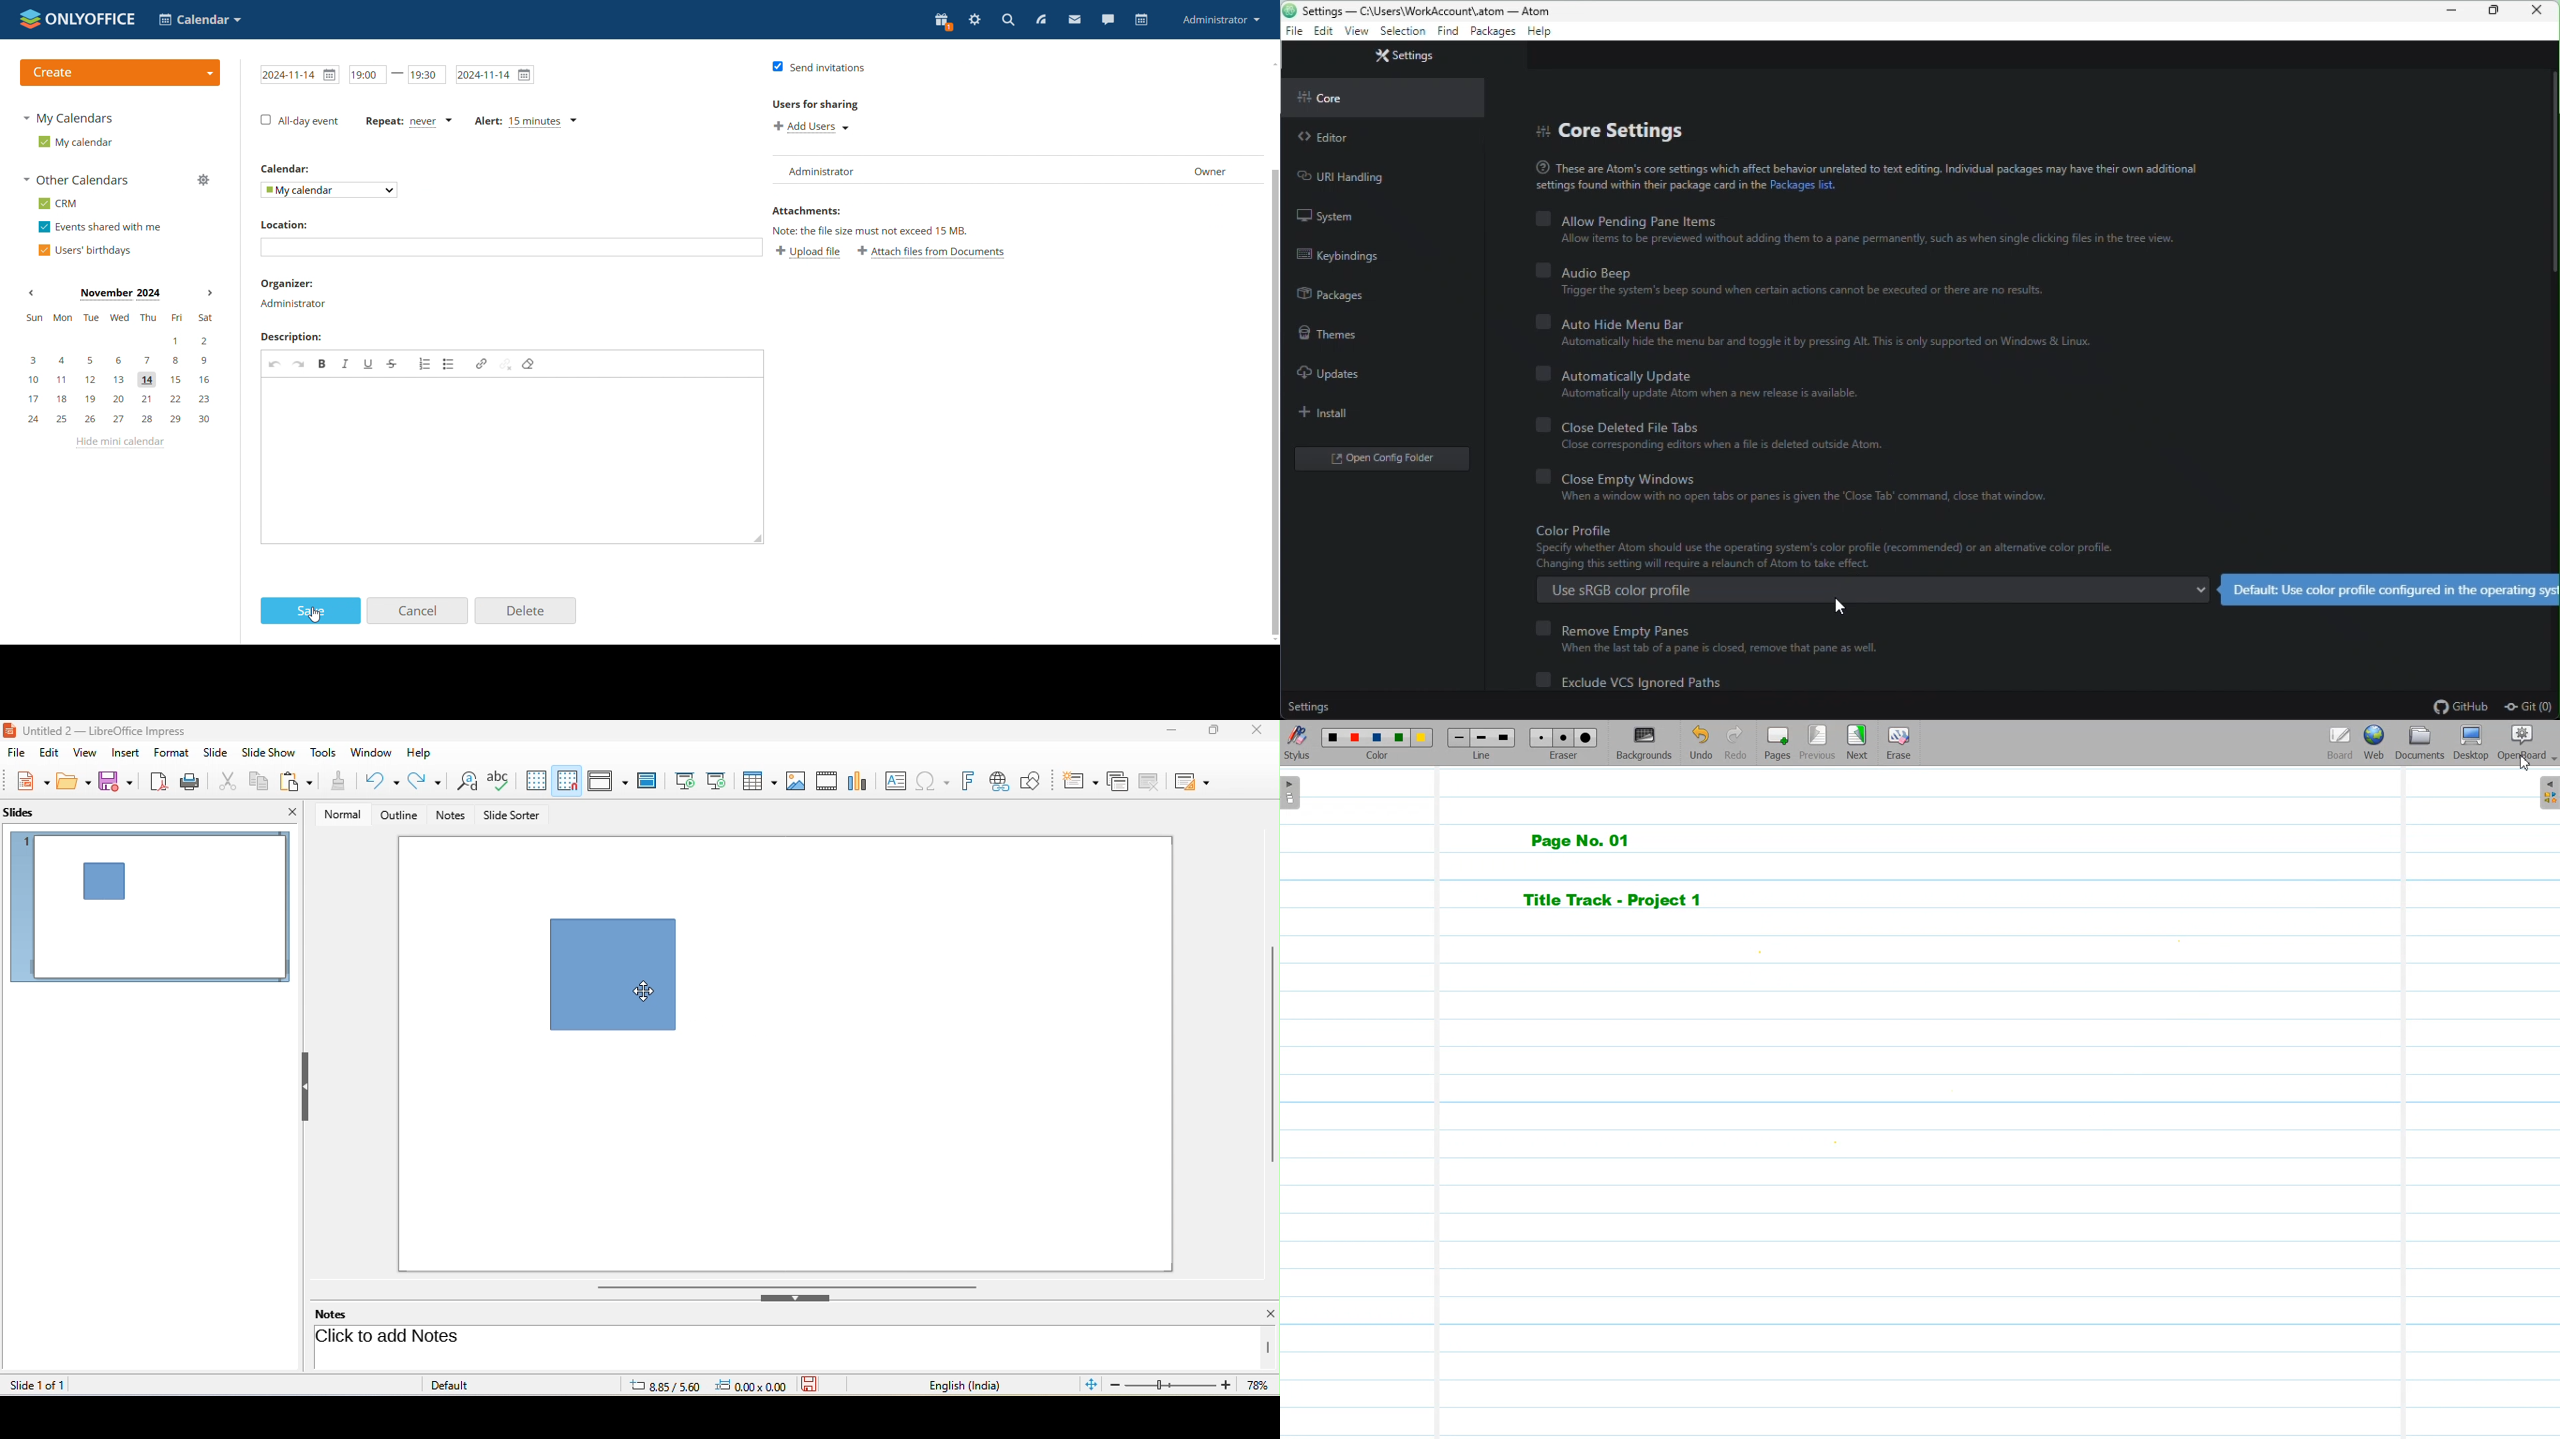 This screenshot has width=2576, height=1456. What do you see at coordinates (8, 729) in the screenshot?
I see `libre office impress logo` at bounding box center [8, 729].